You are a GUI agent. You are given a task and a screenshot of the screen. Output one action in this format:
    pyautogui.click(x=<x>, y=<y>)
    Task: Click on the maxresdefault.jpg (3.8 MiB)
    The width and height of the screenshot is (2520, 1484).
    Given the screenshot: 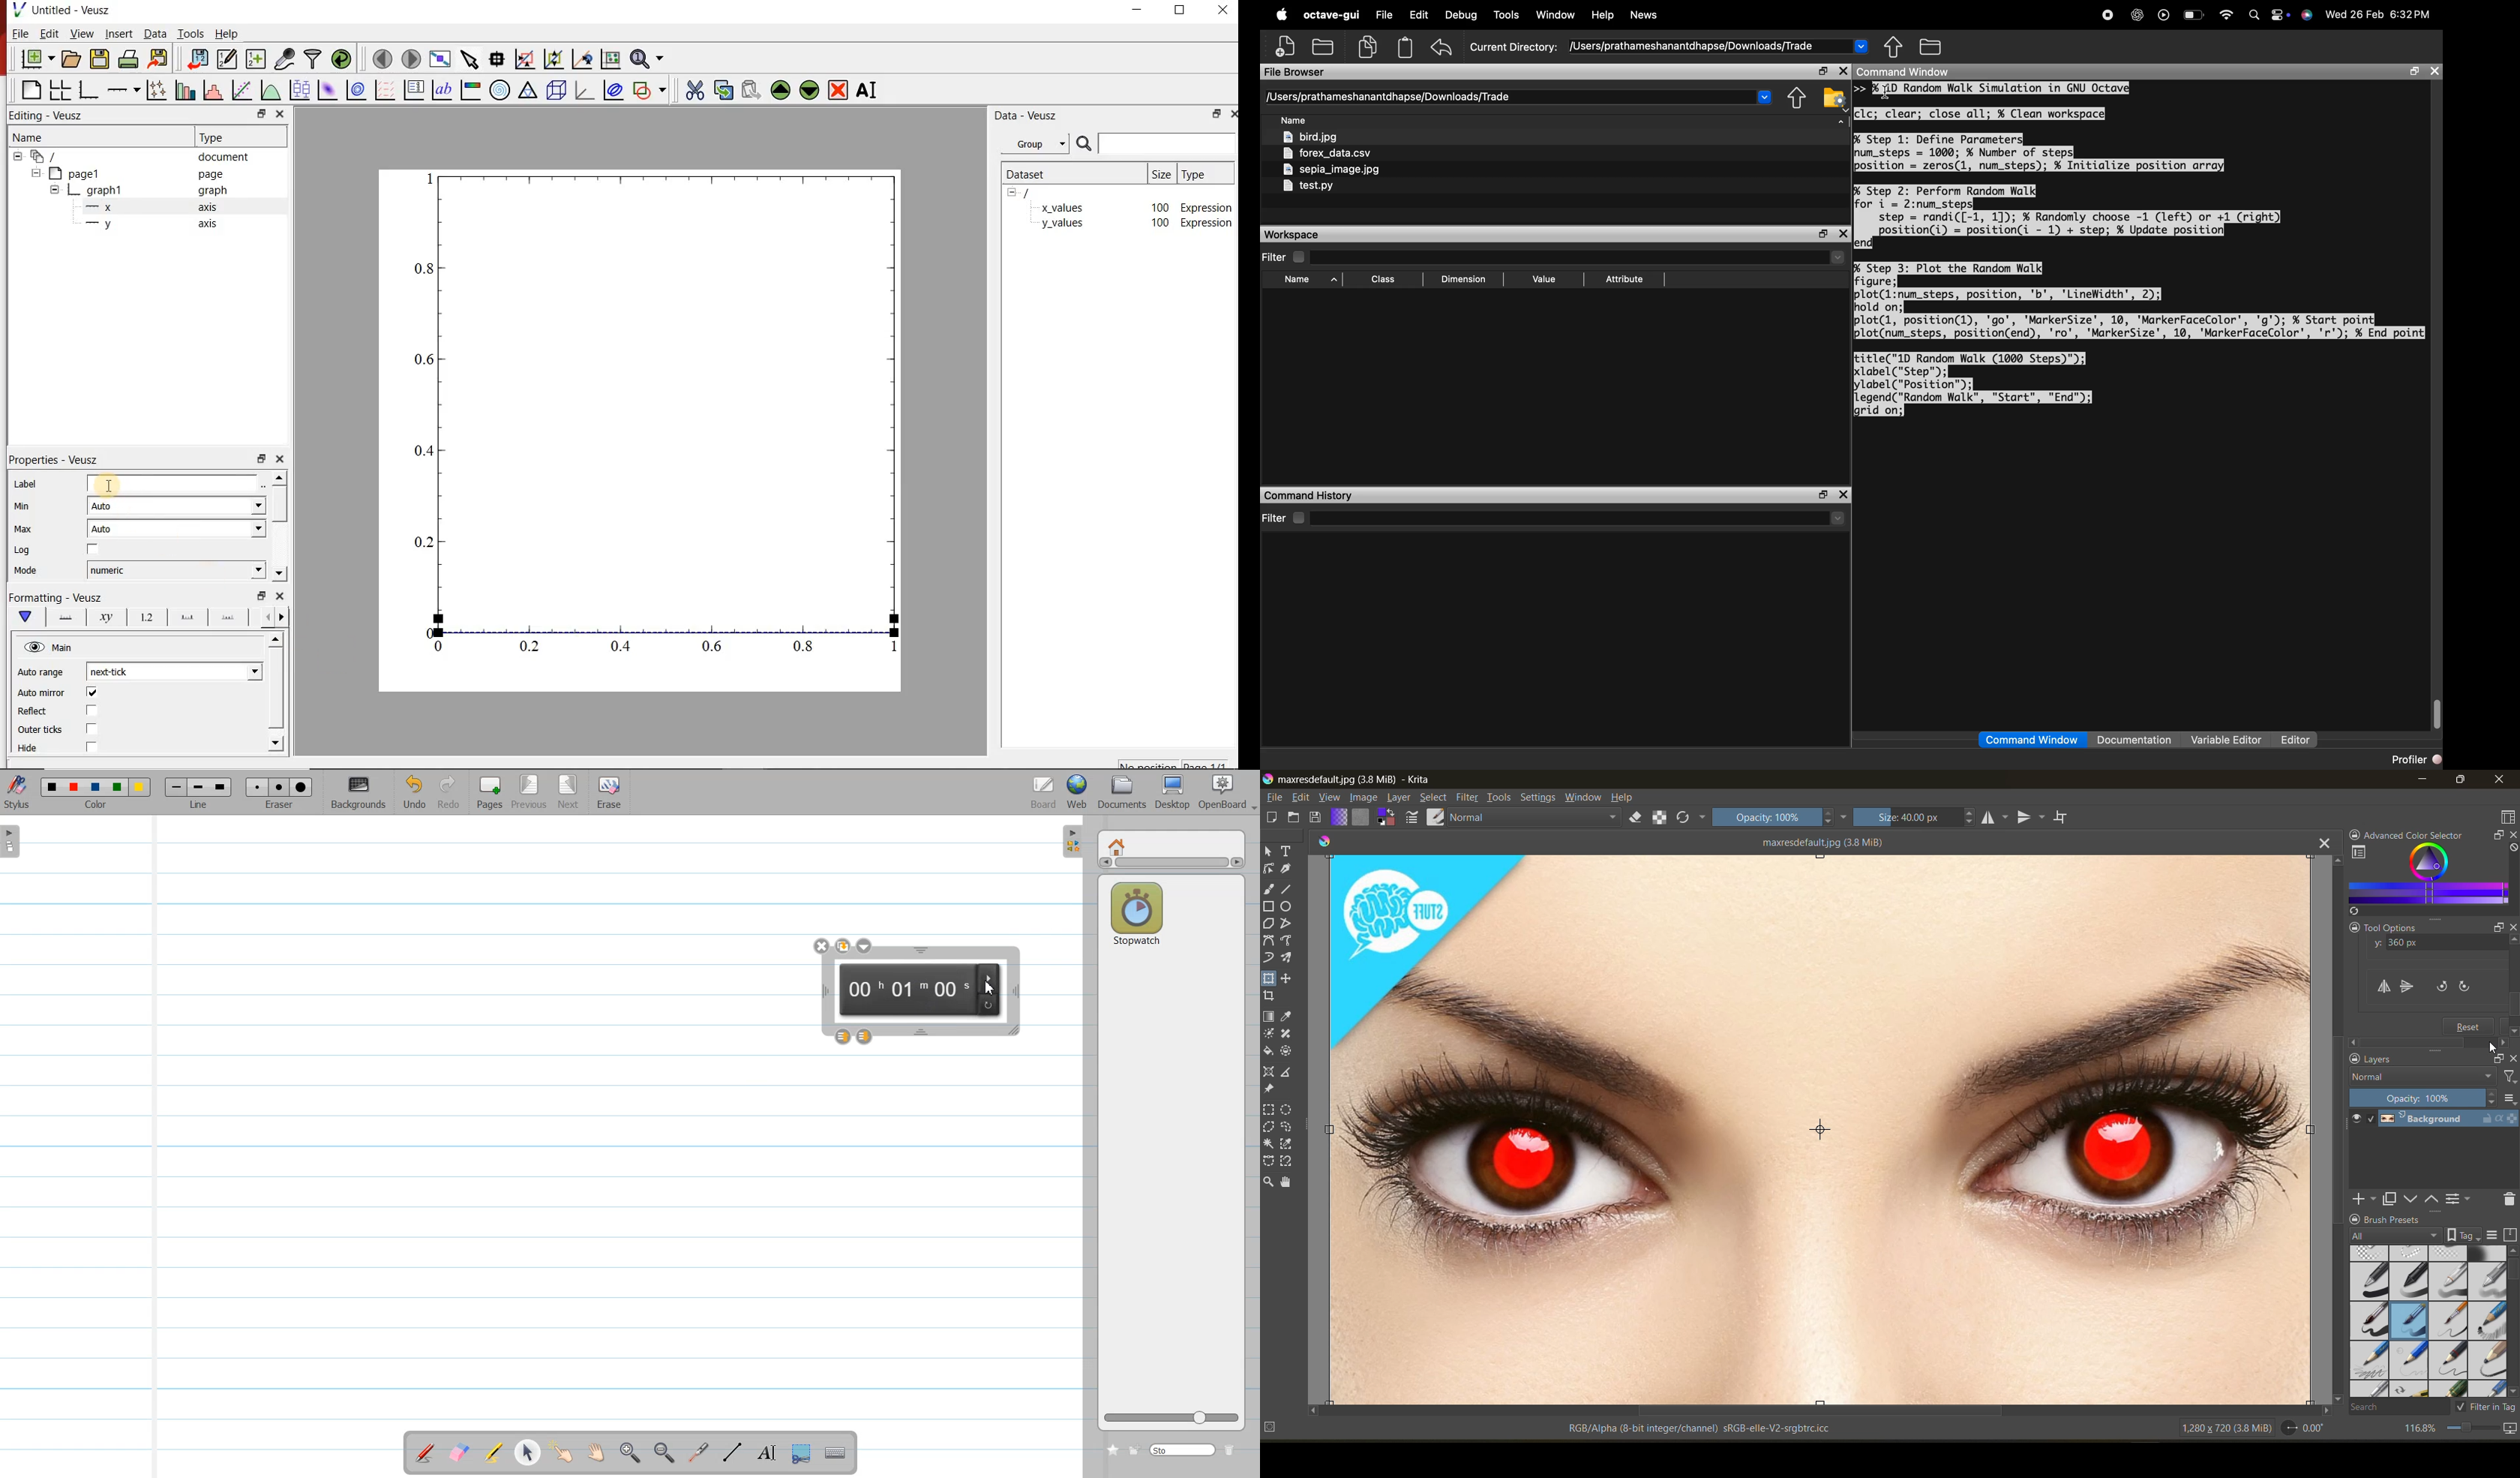 What is the action you would take?
    pyautogui.click(x=1818, y=843)
    